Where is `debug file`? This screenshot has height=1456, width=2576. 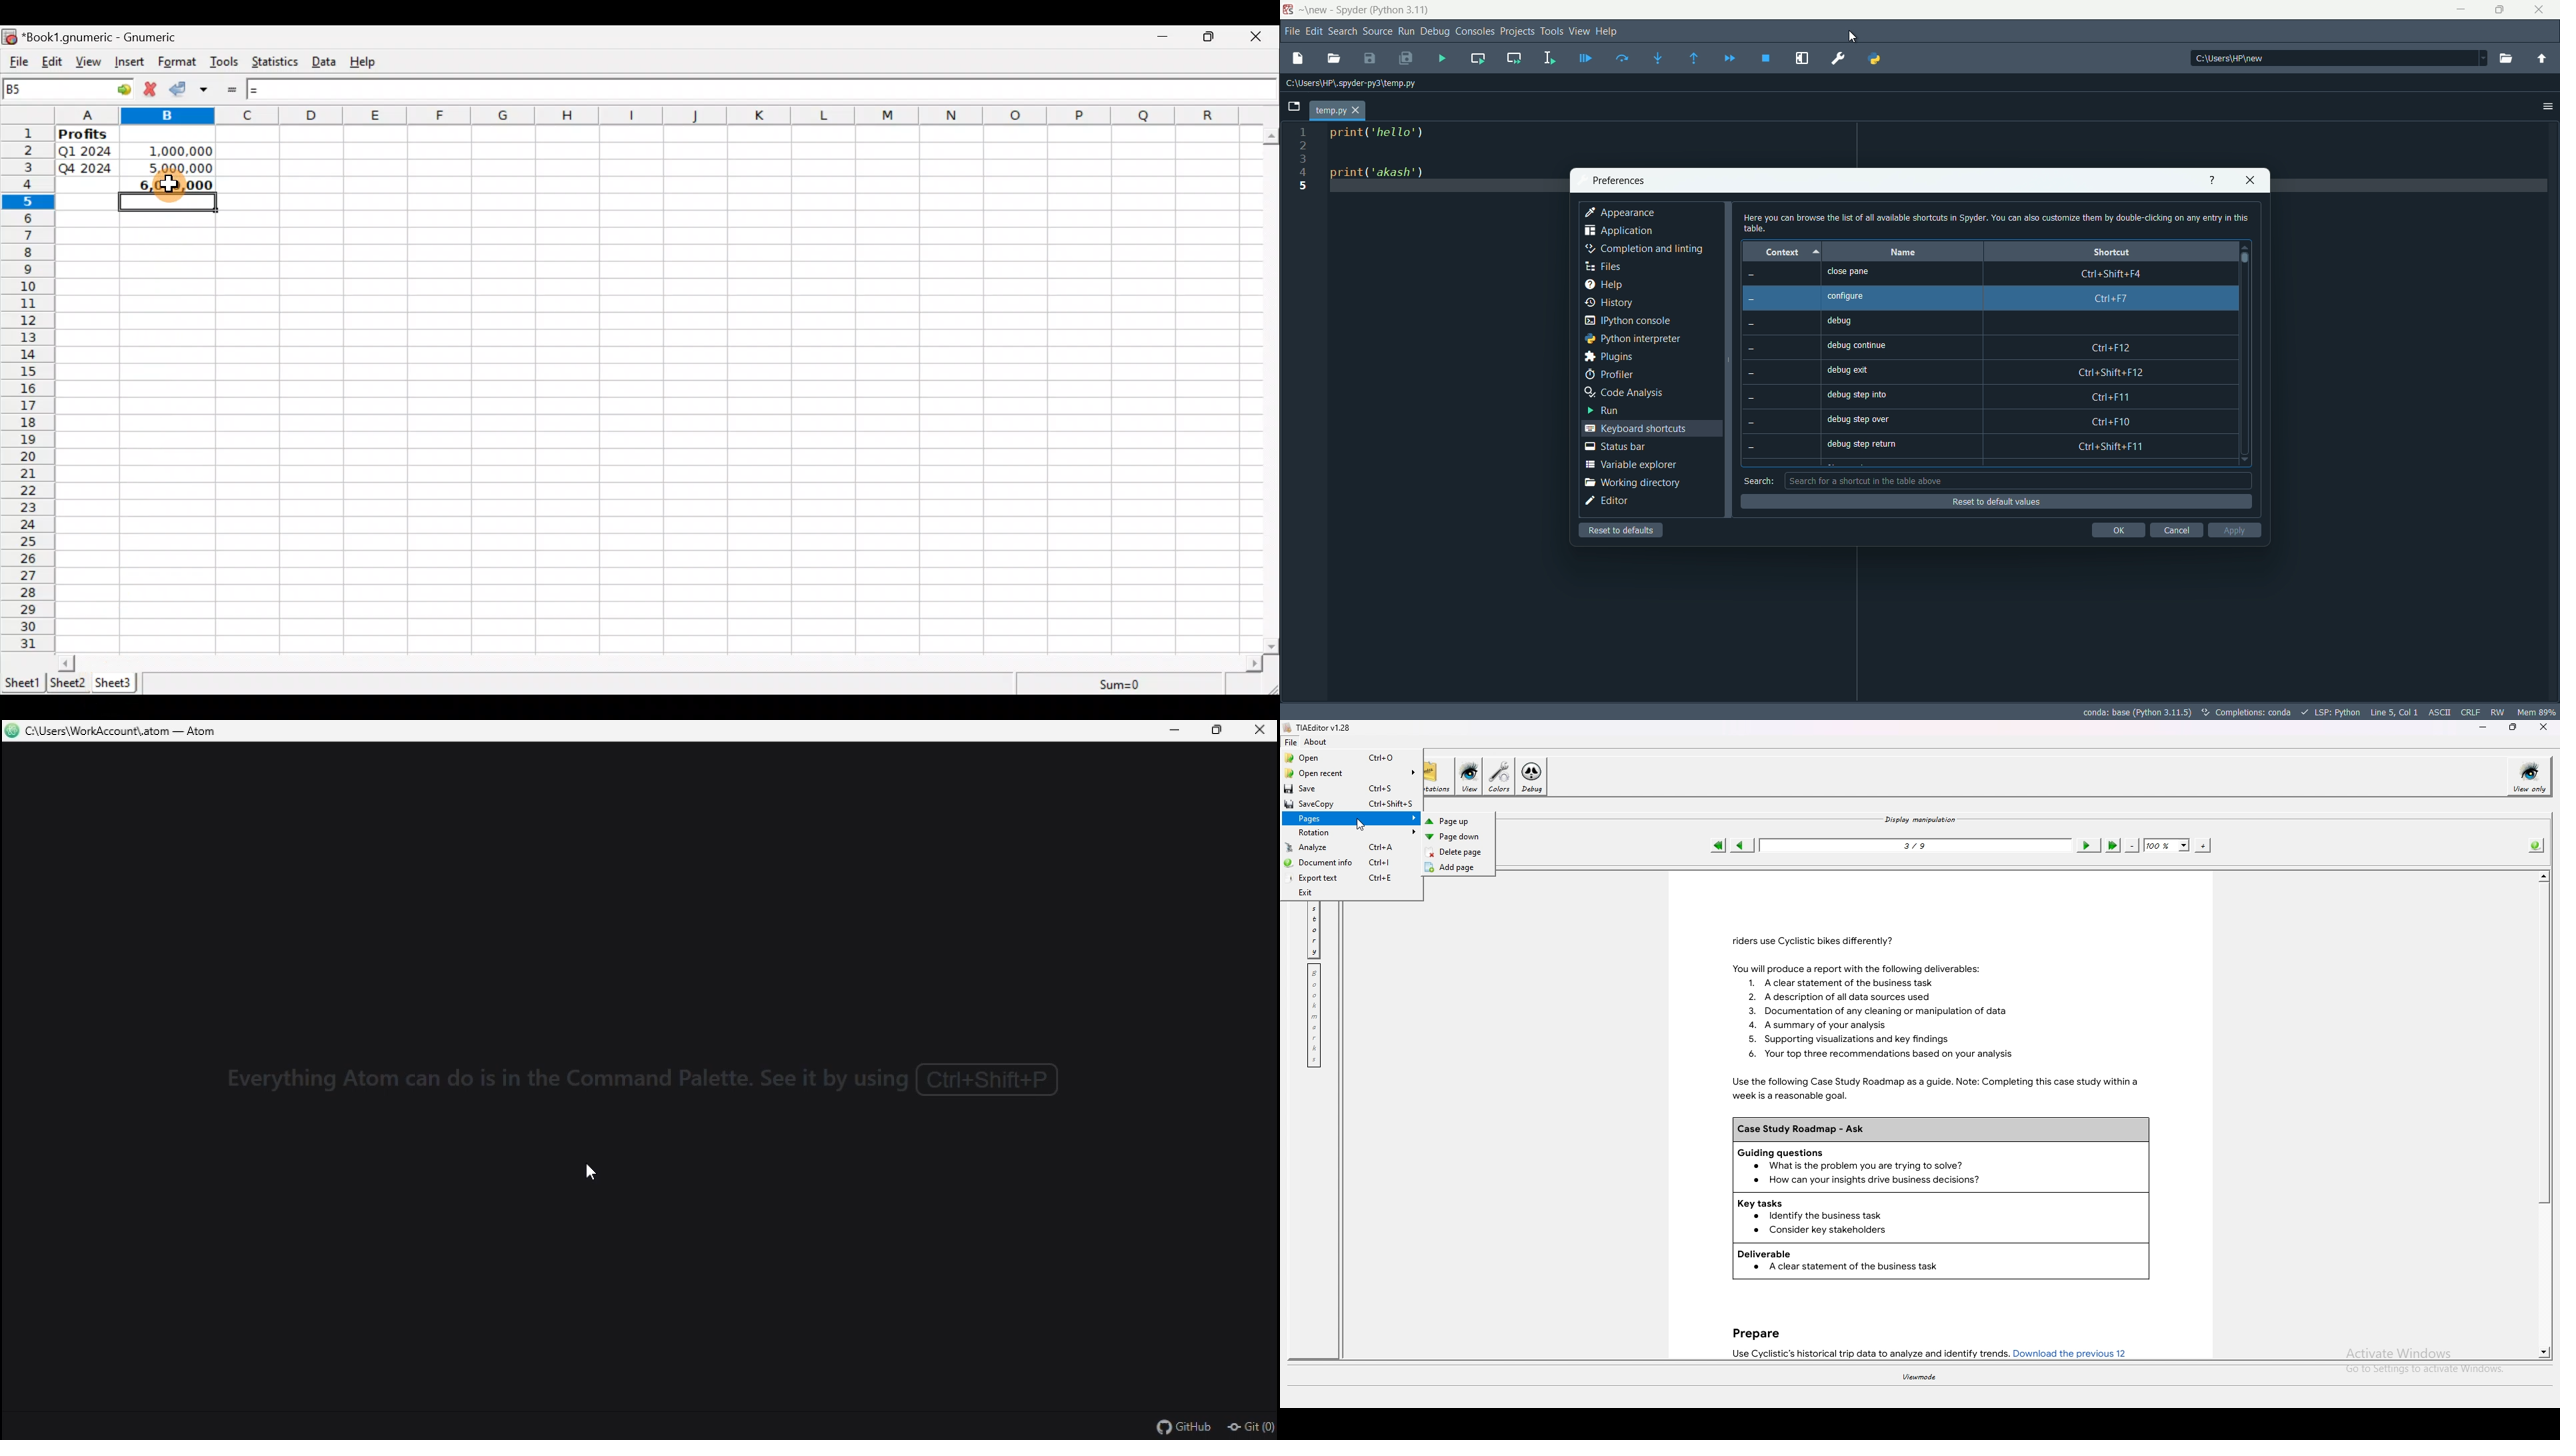
debug file is located at coordinates (1585, 59).